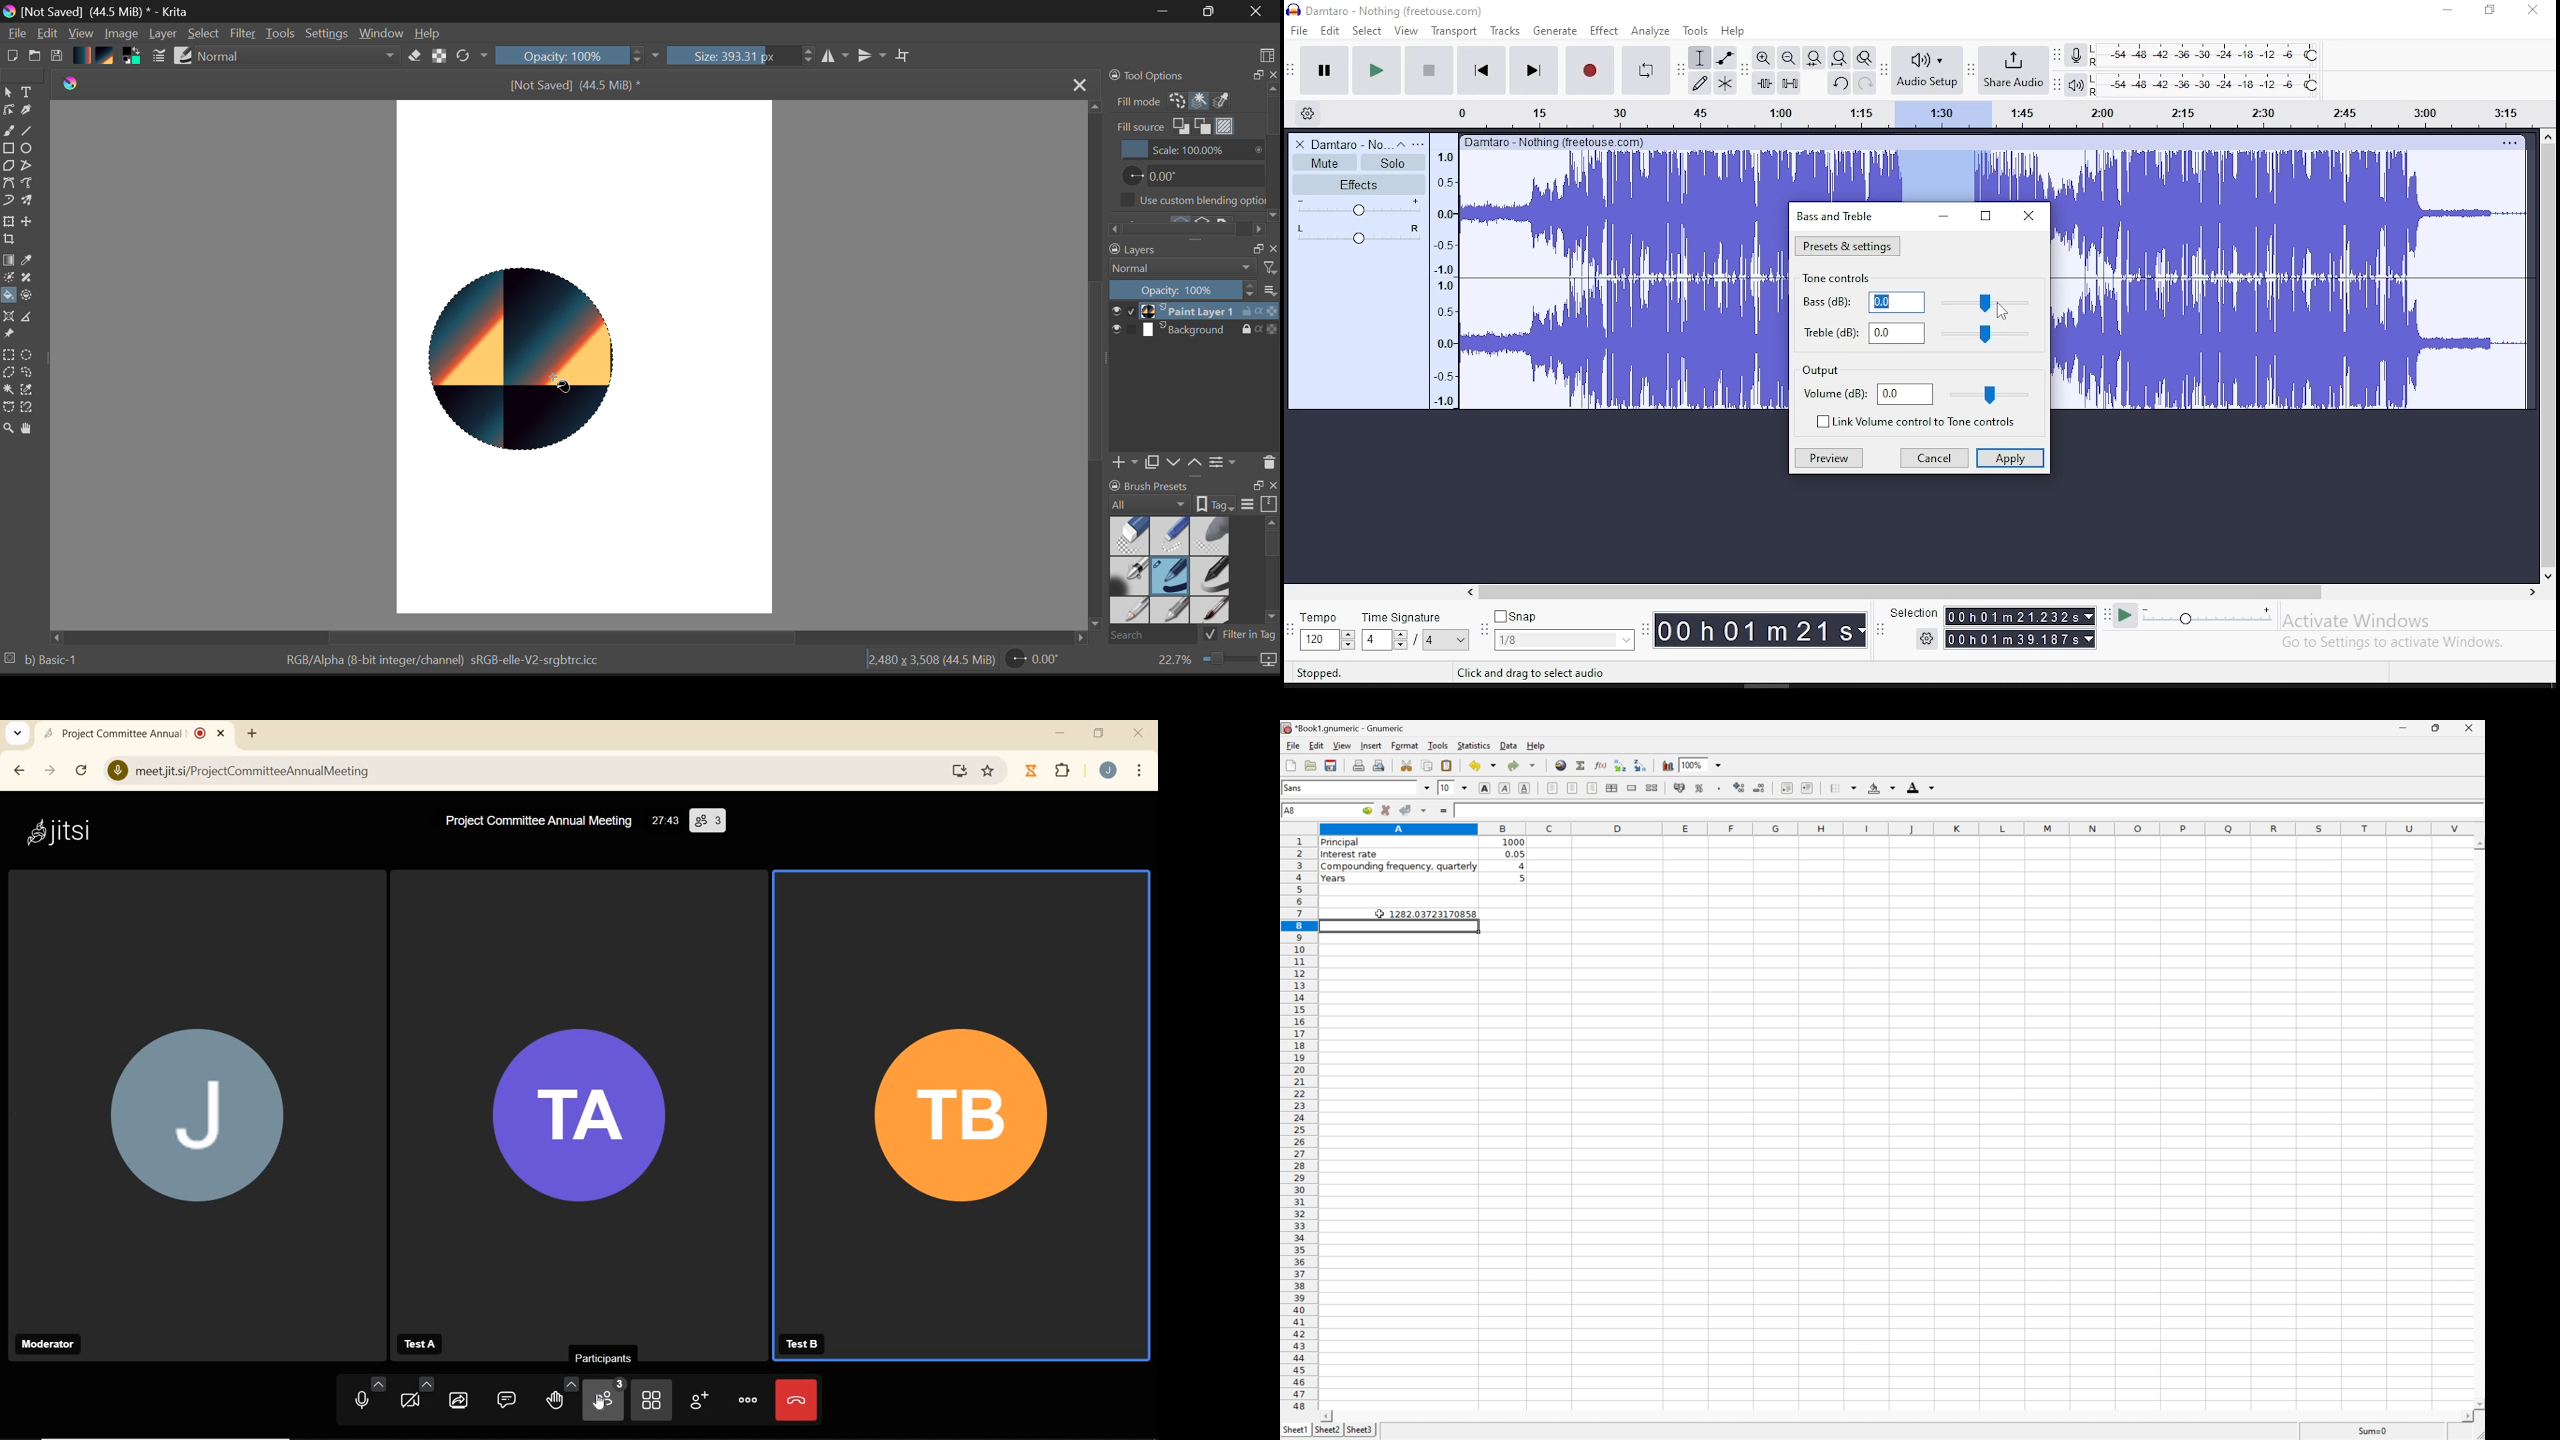  I want to click on years, so click(1333, 879).